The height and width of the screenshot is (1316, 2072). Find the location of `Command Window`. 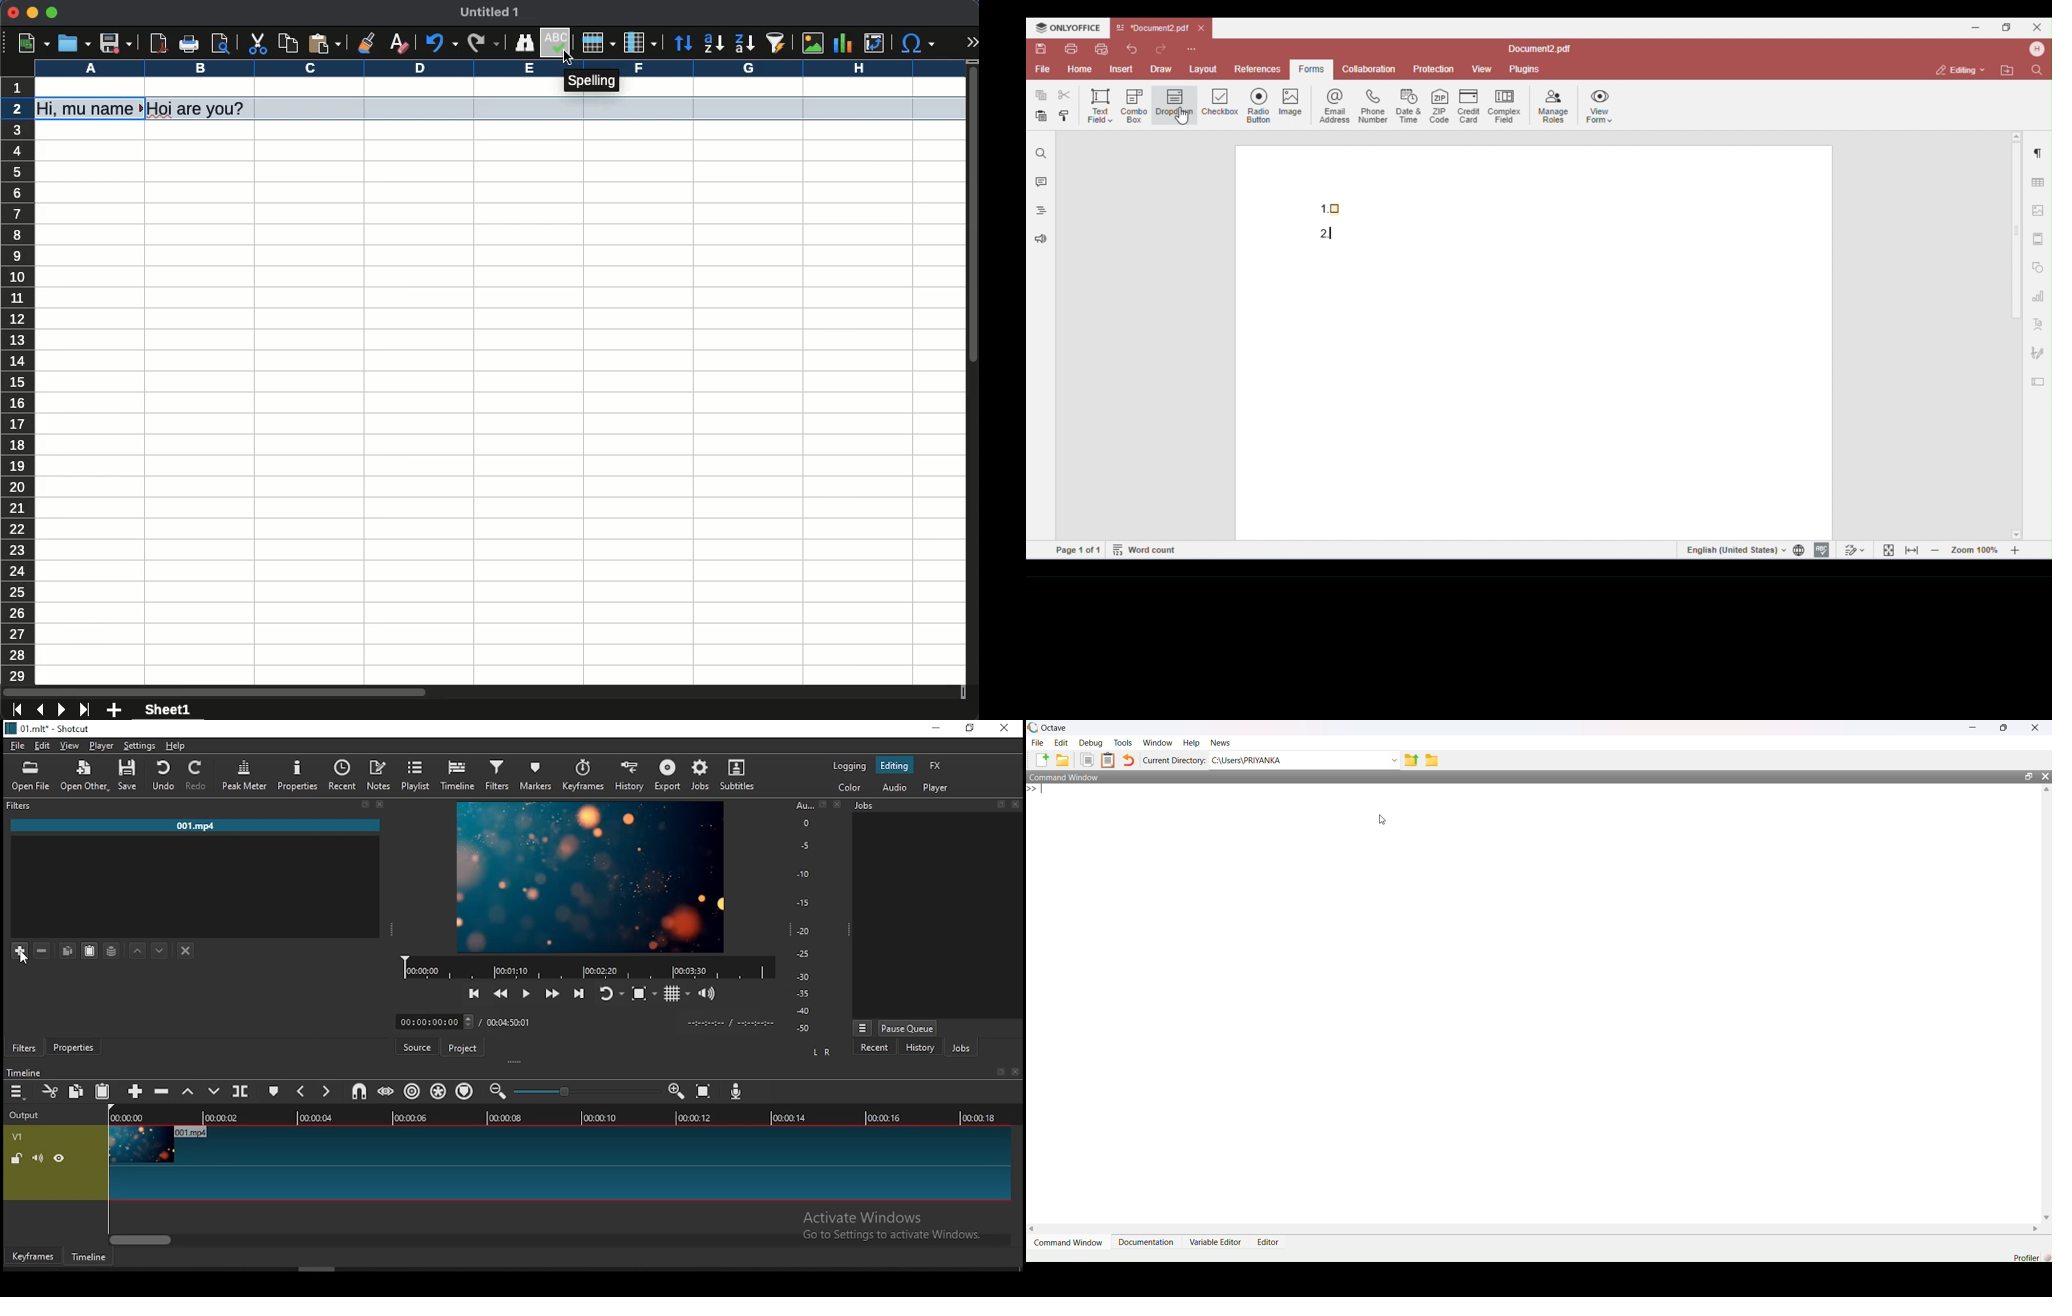

Command Window is located at coordinates (1067, 778).